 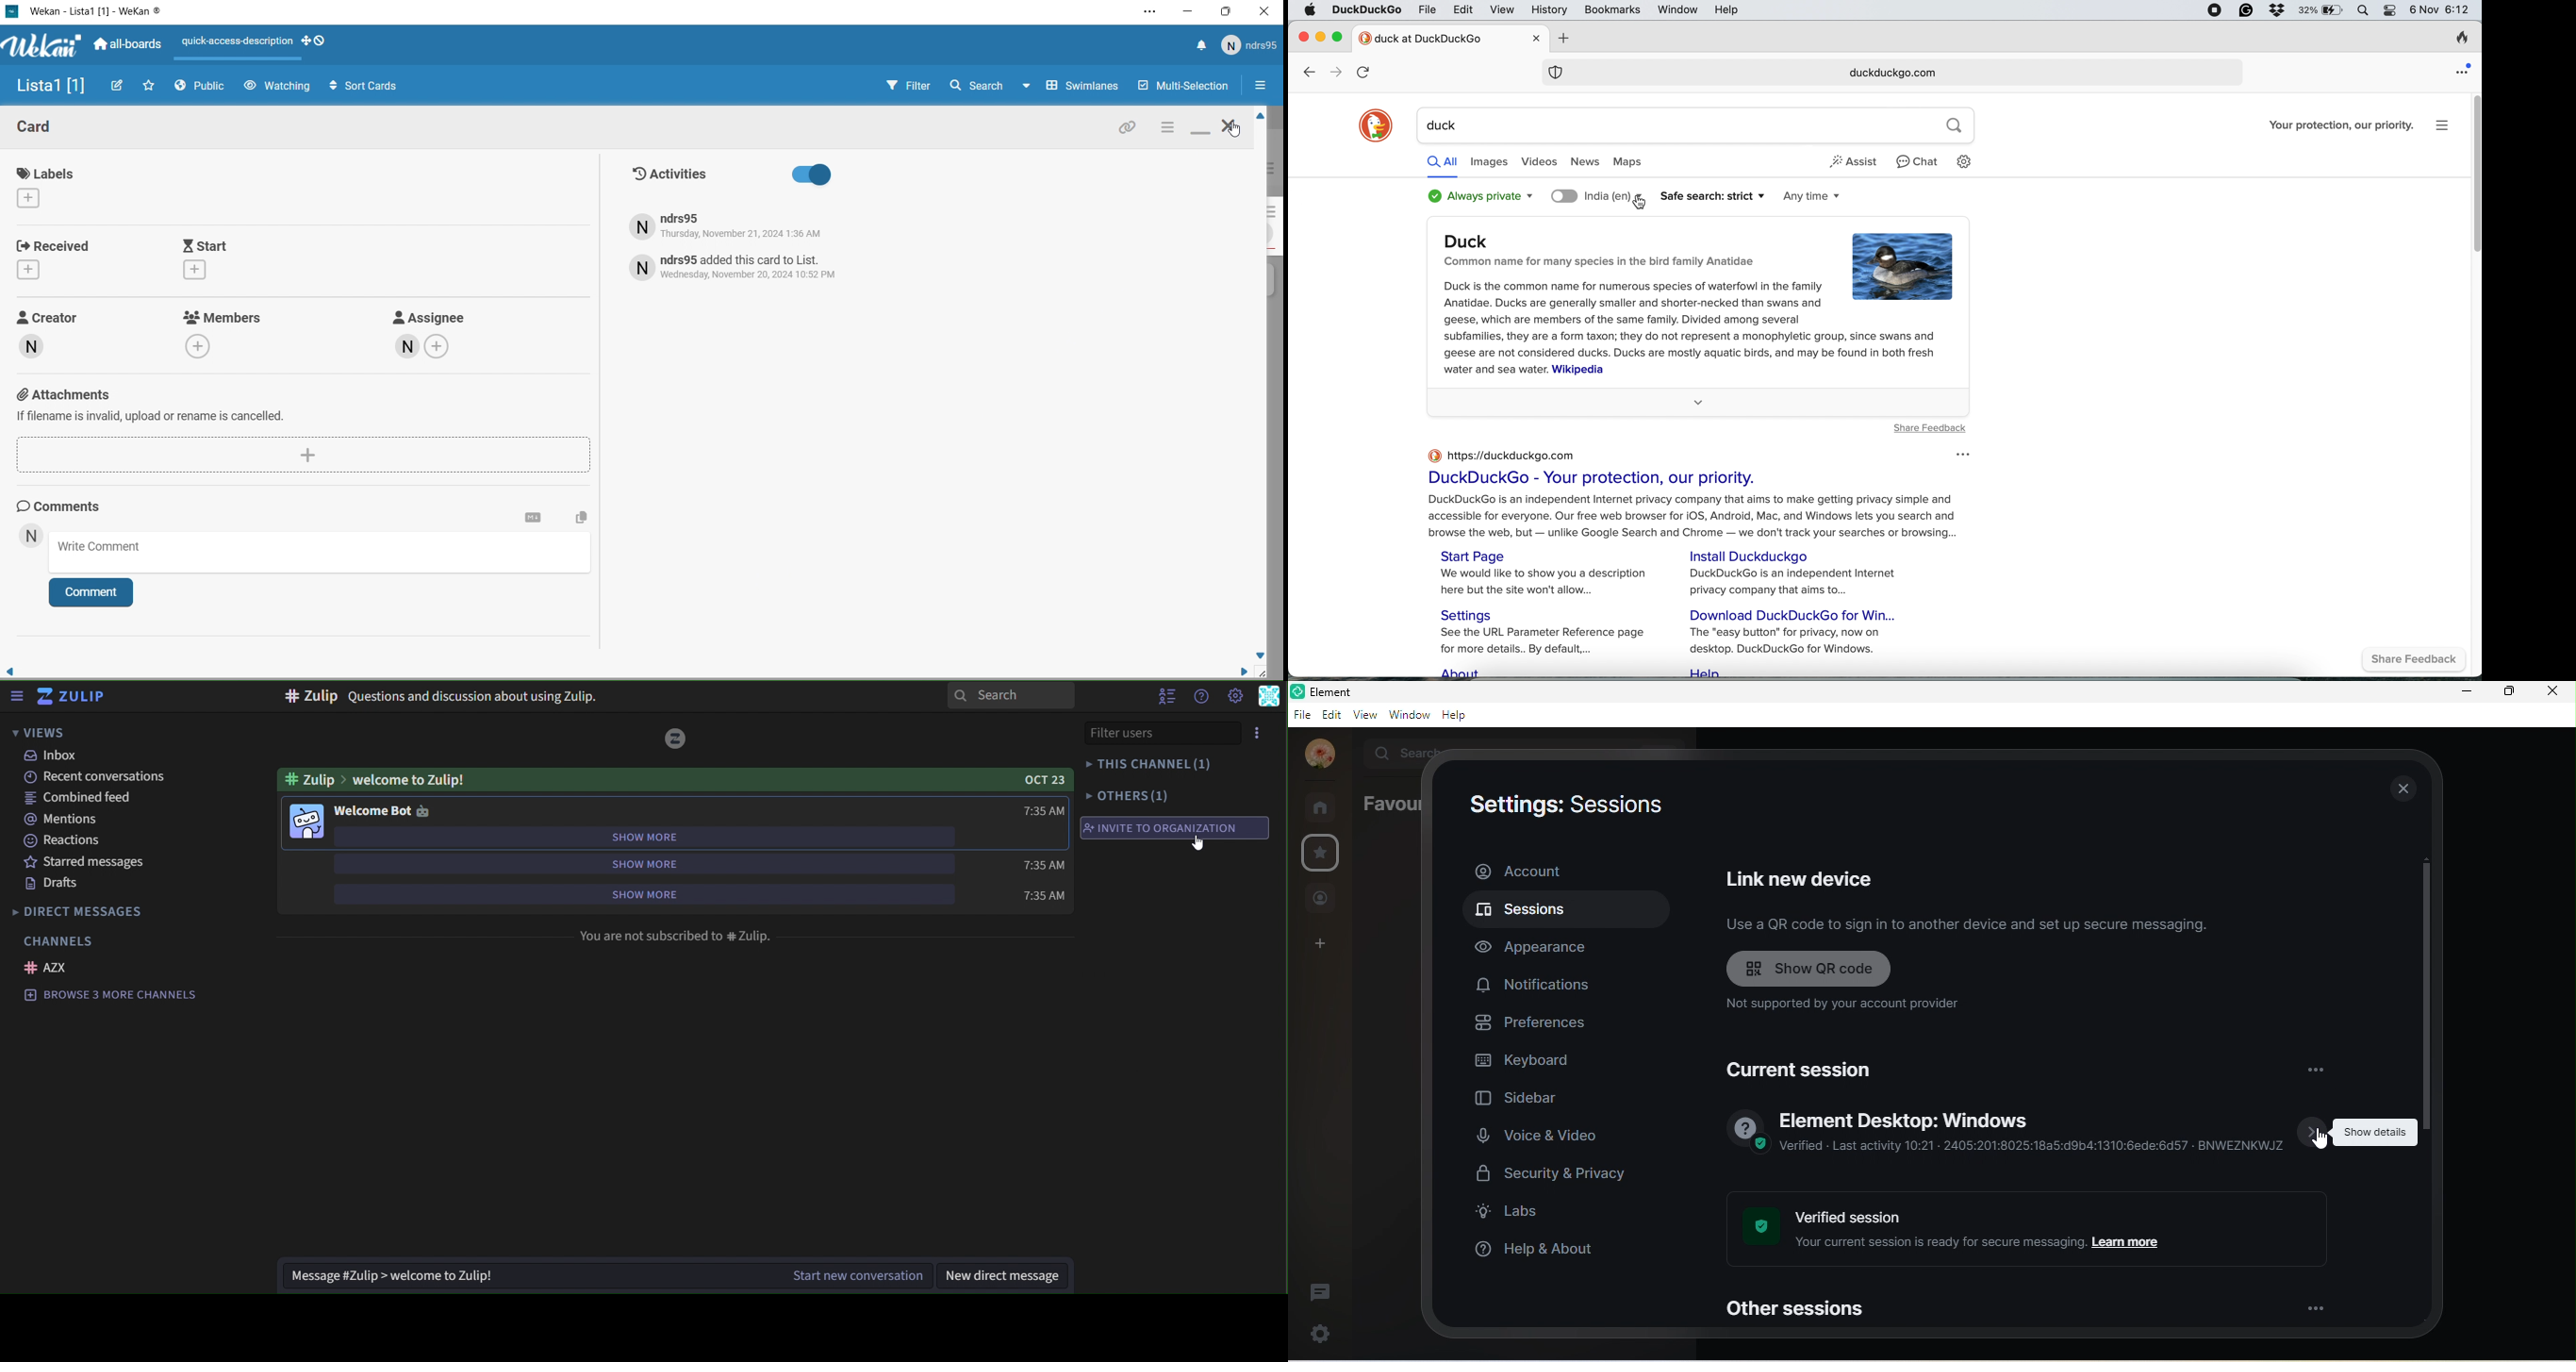 I want to click on any time, so click(x=1814, y=198).